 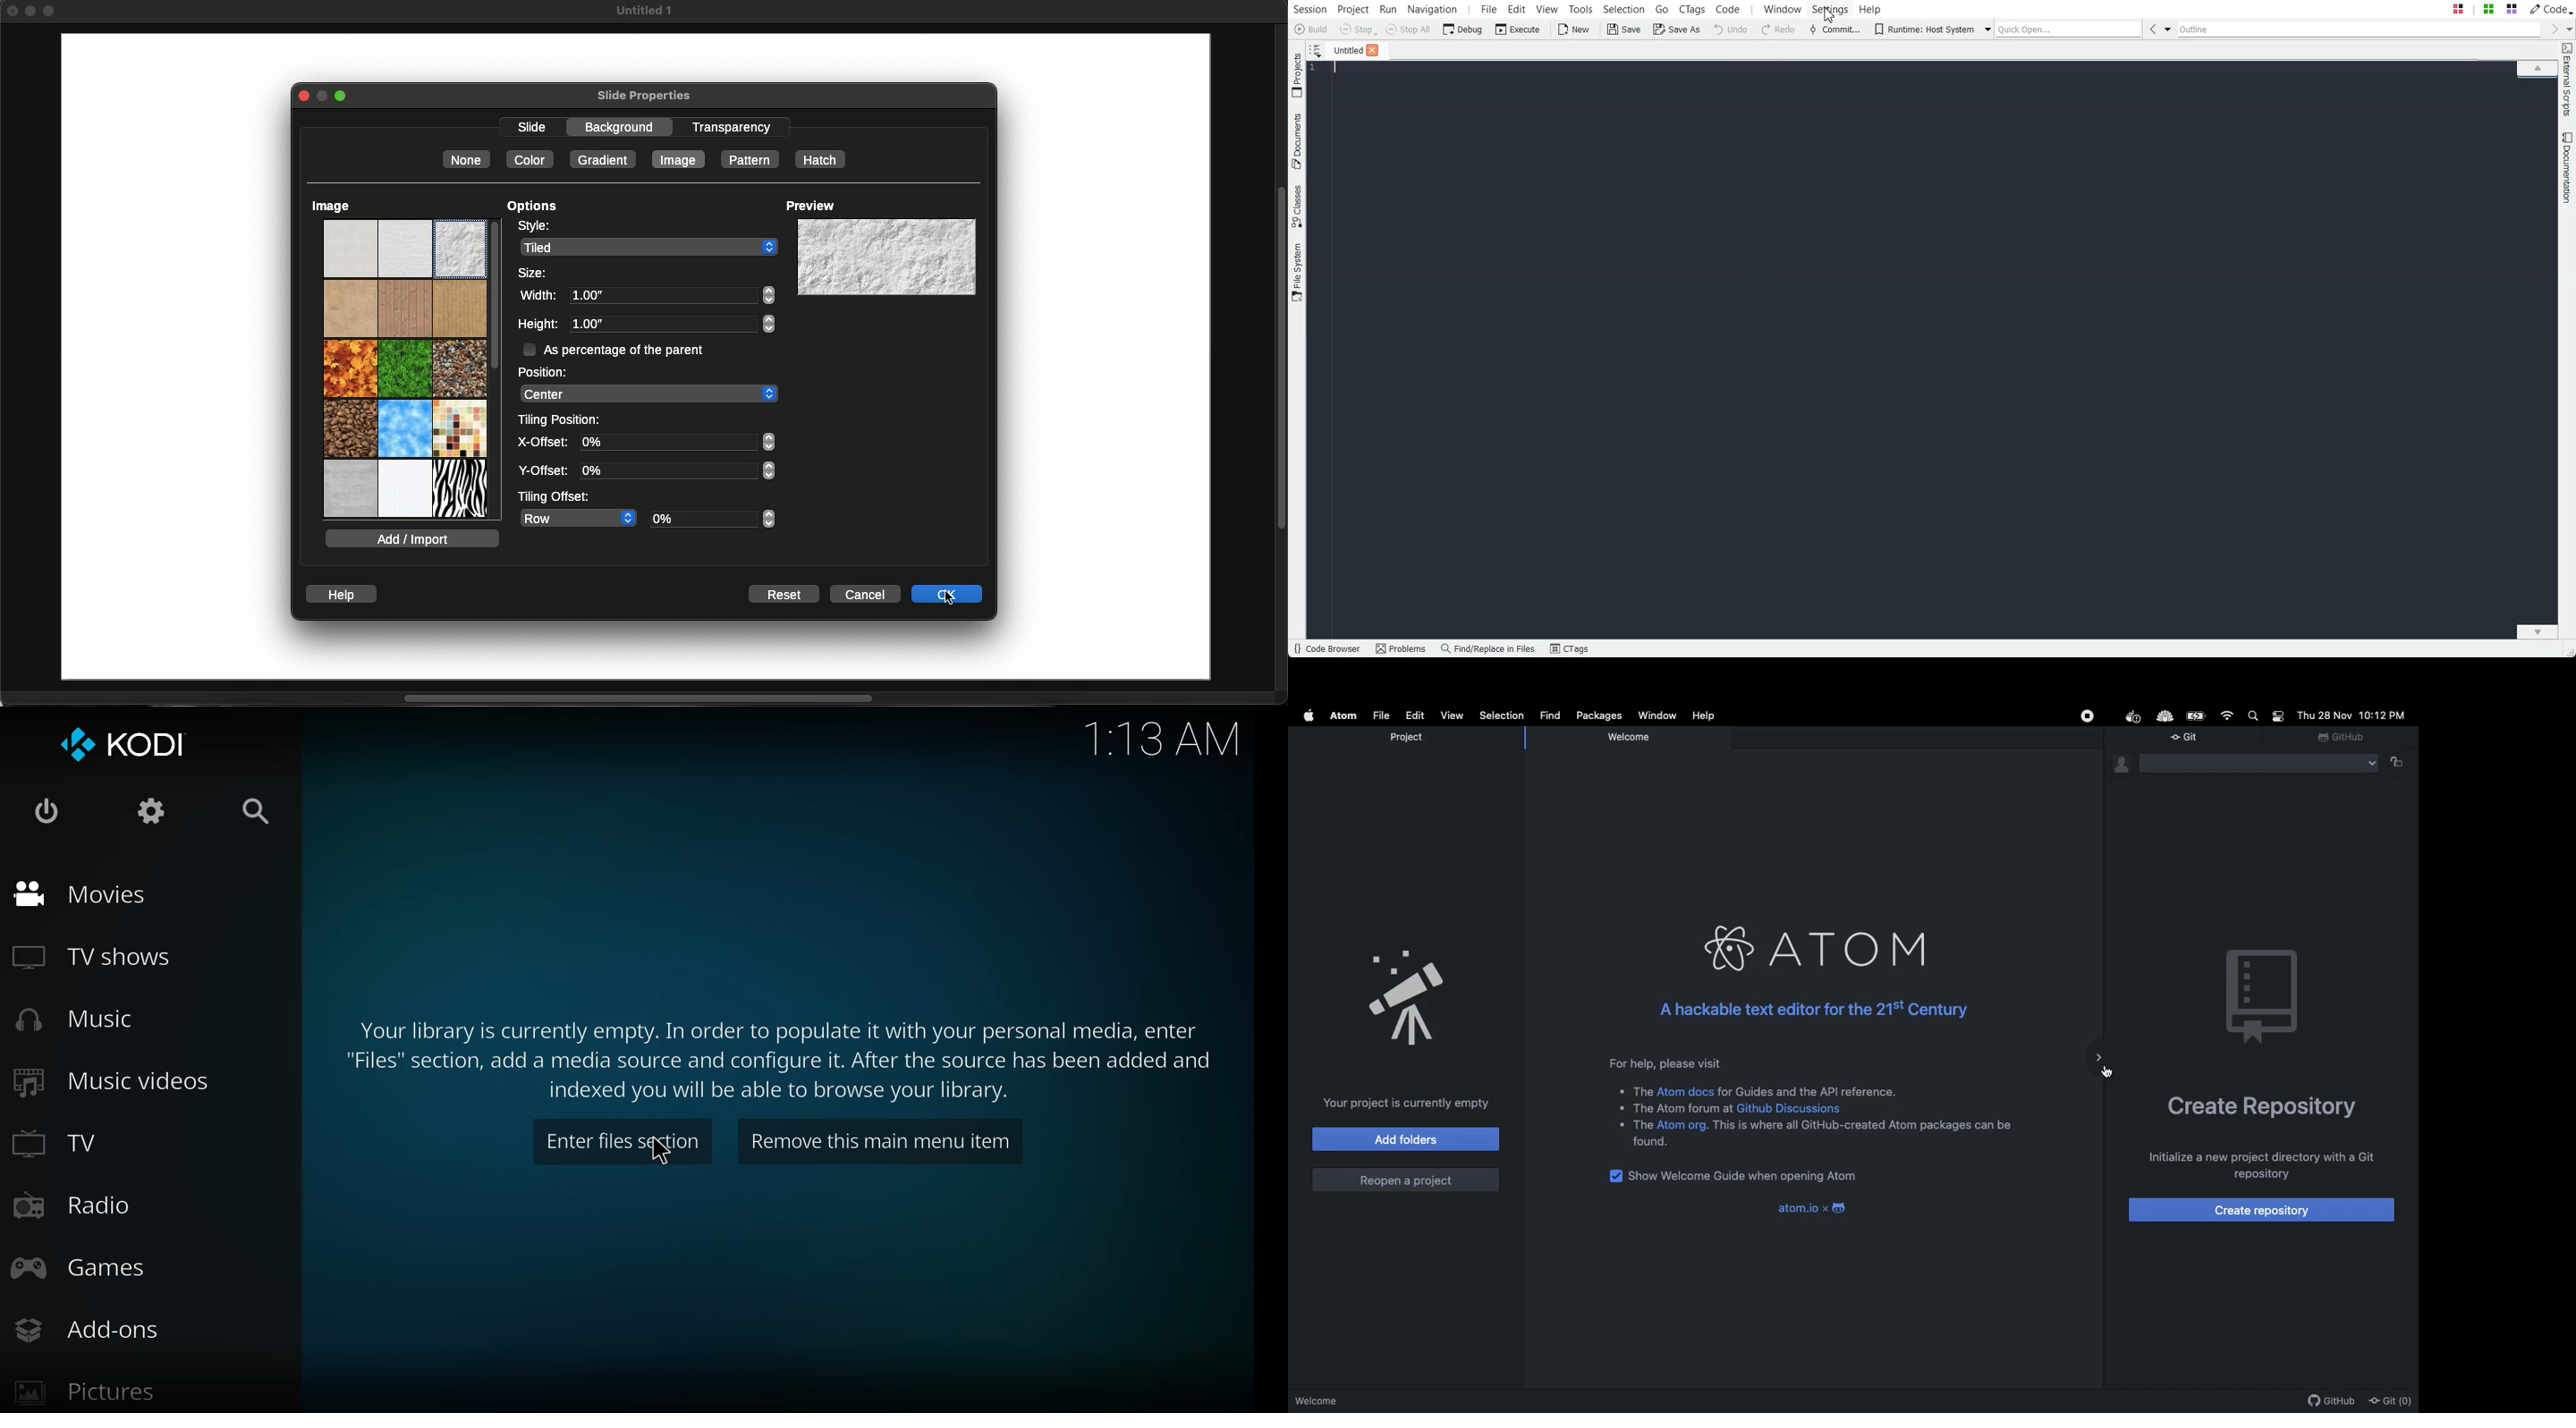 I want to click on View, so click(x=1454, y=717).